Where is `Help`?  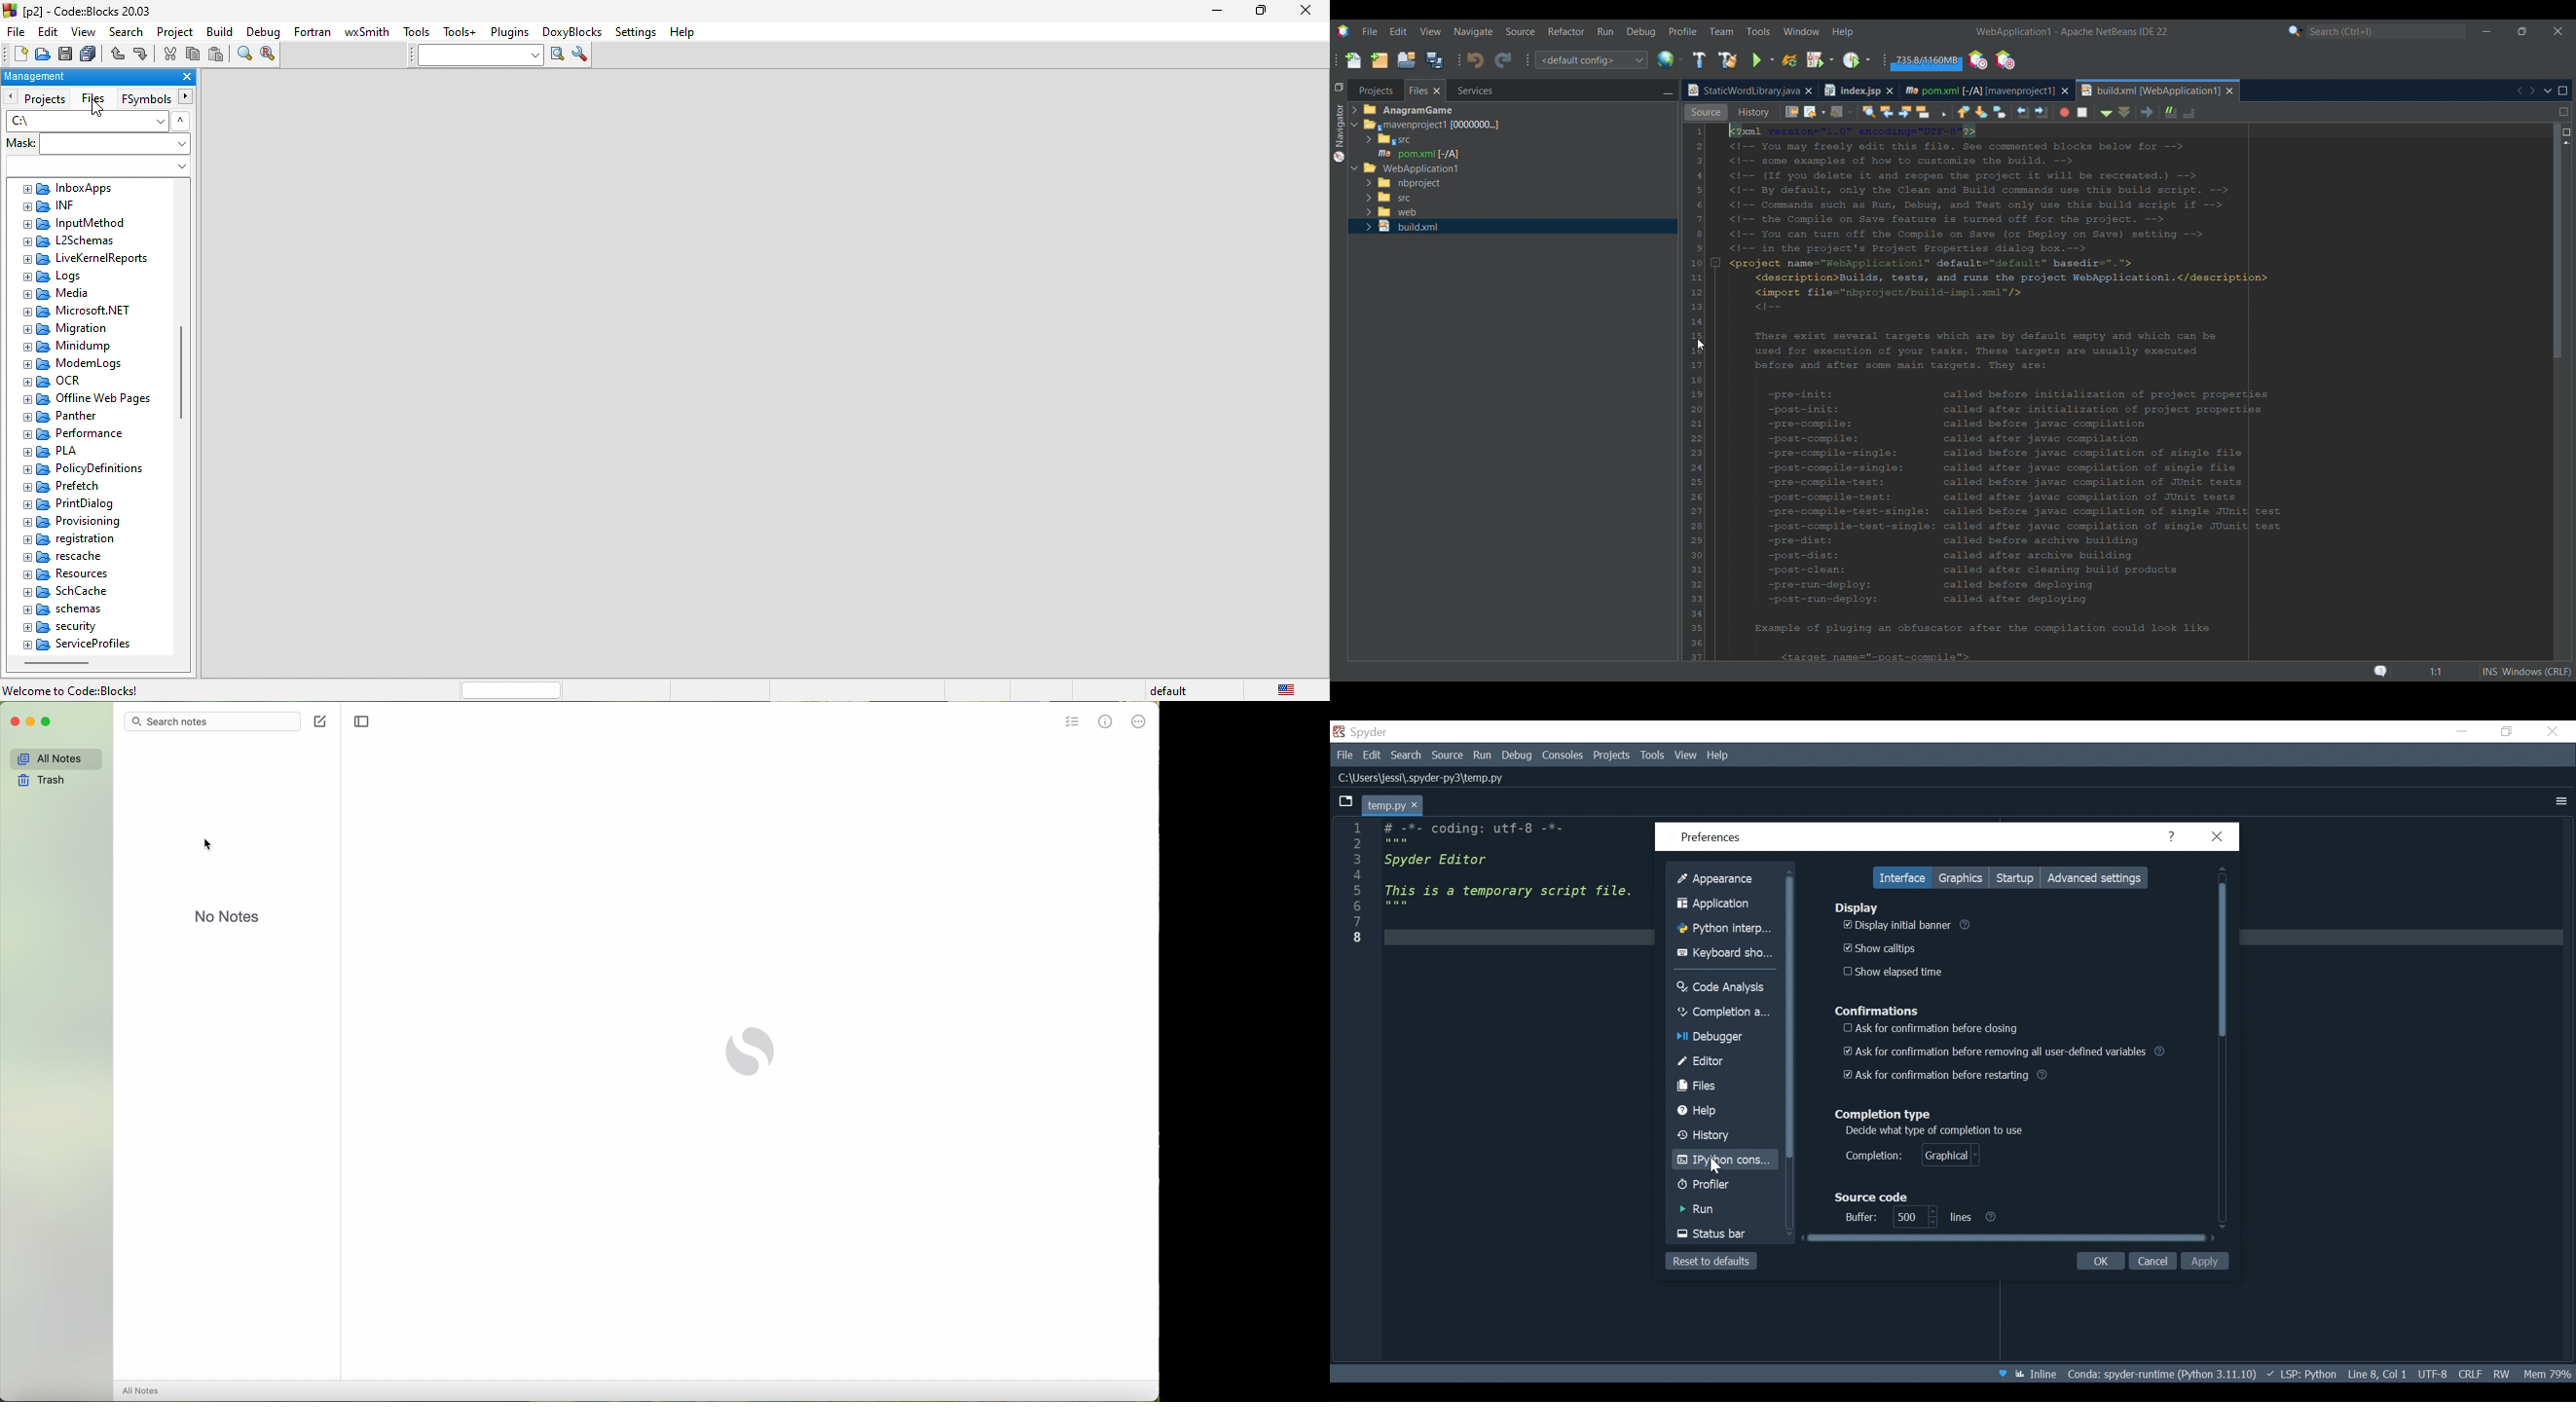 Help is located at coordinates (1716, 1111).